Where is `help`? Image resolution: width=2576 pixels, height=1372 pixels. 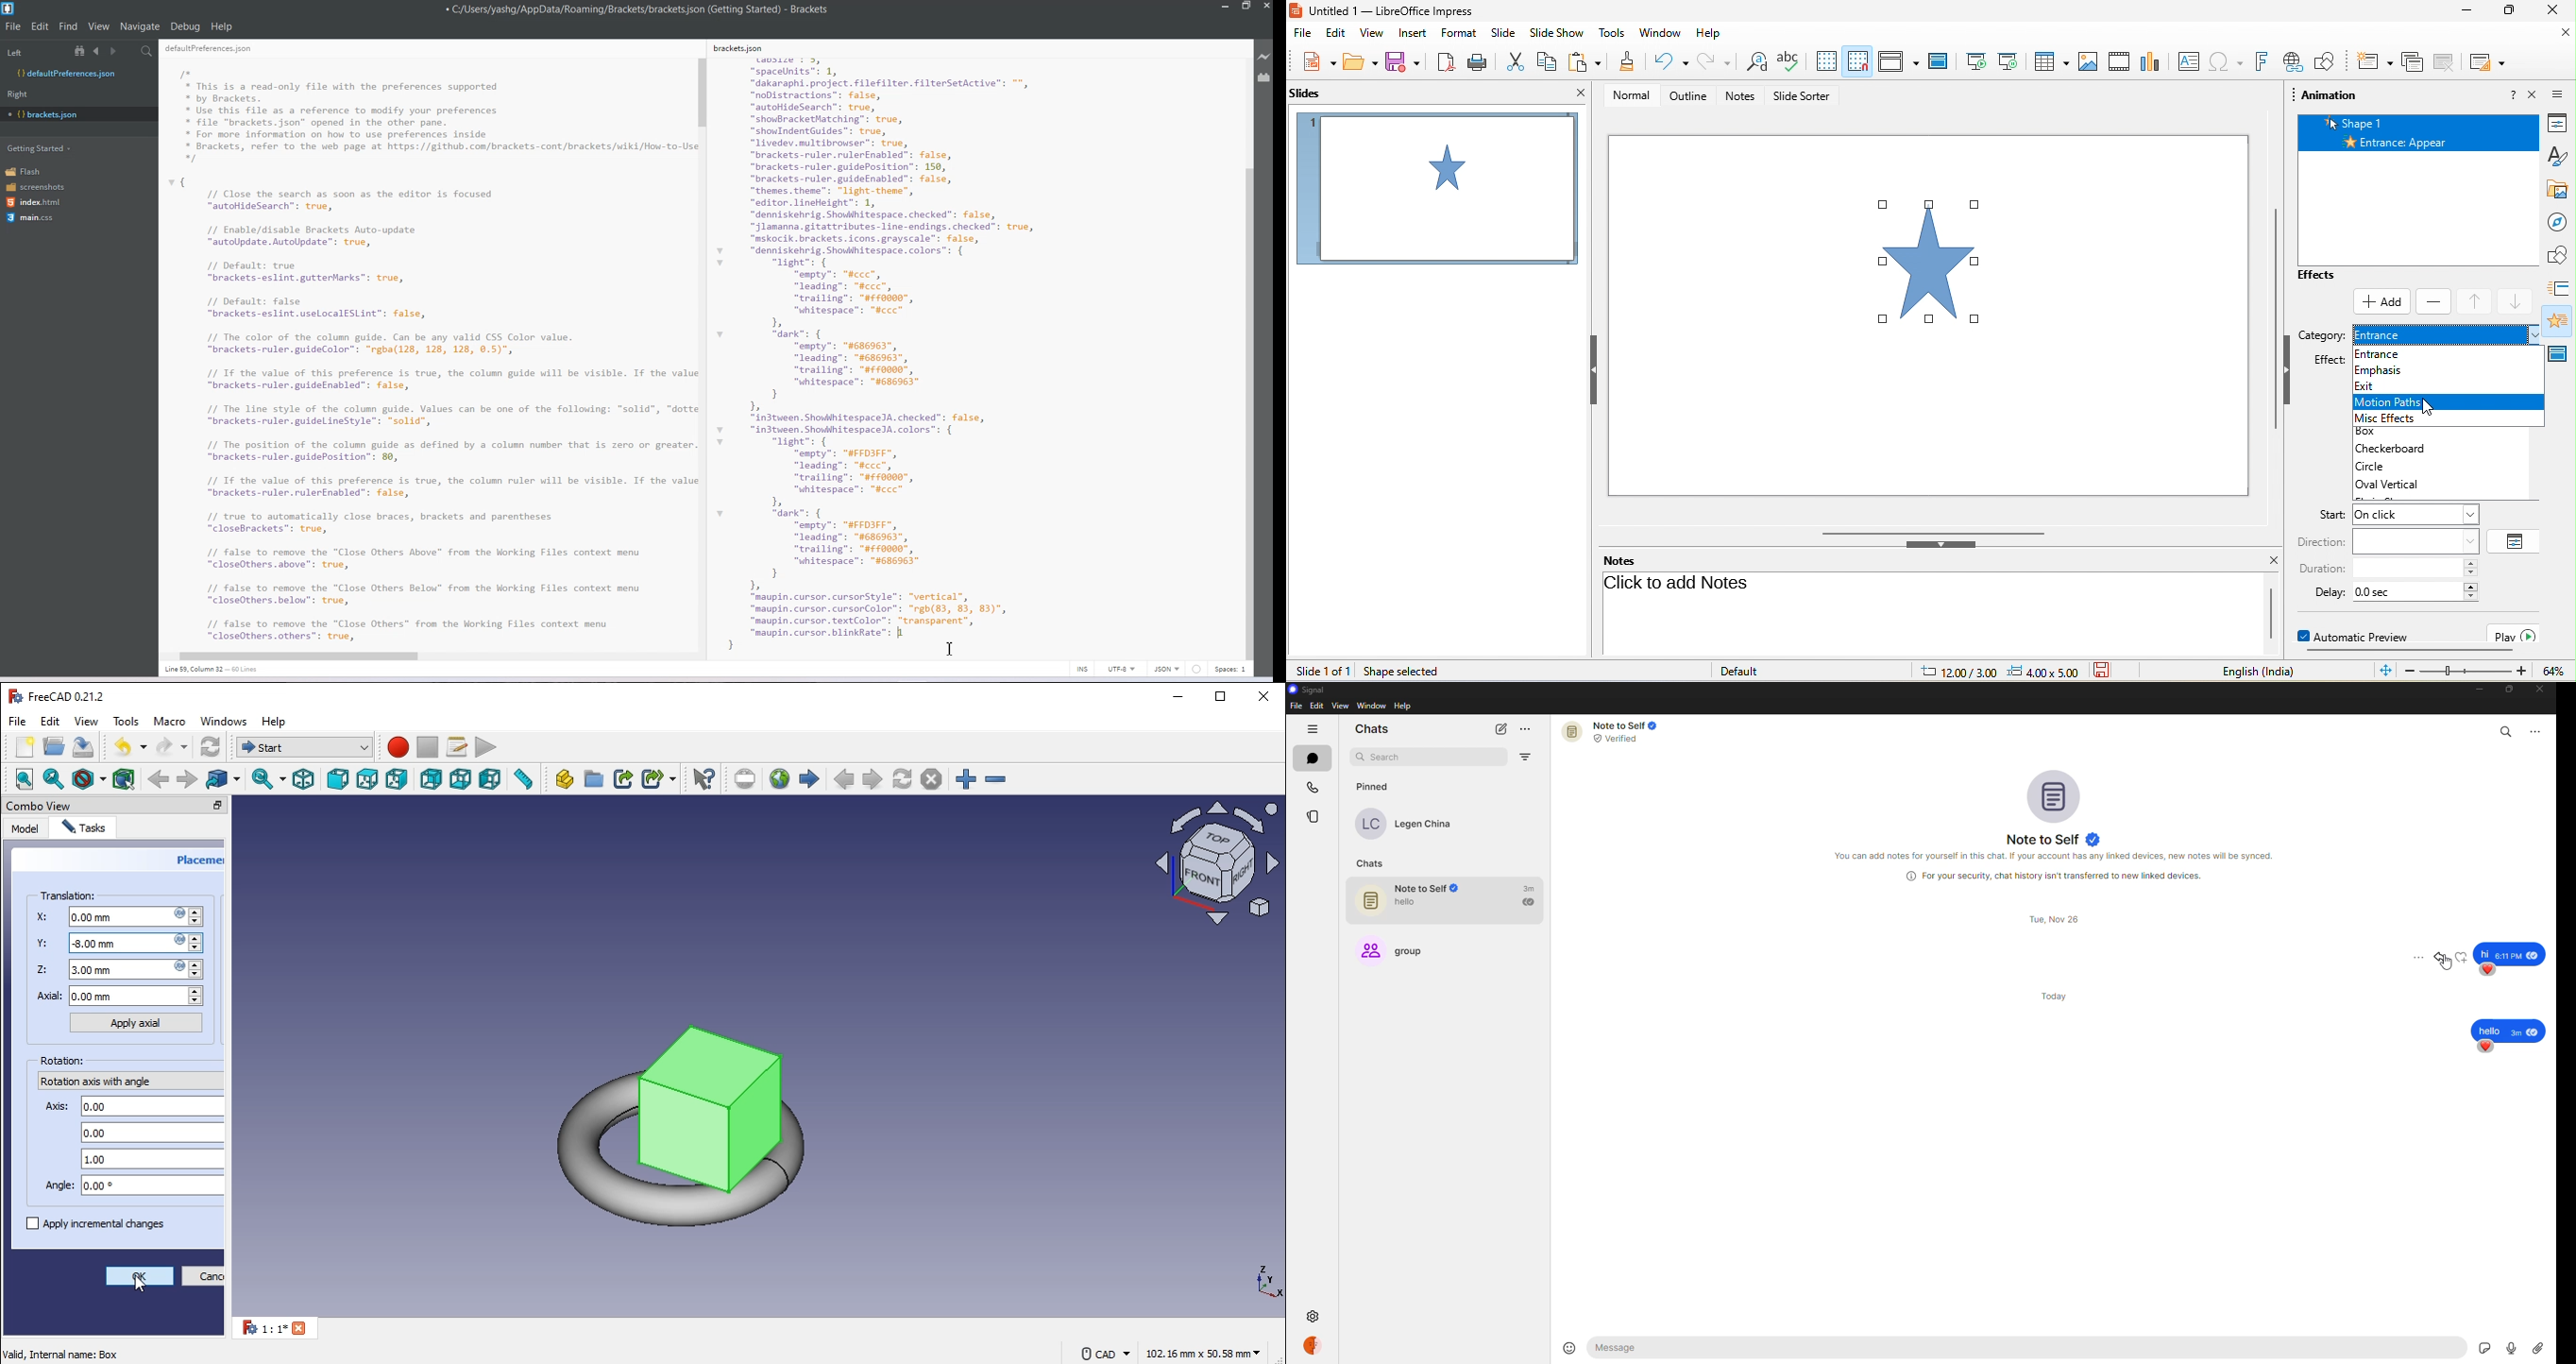 help is located at coordinates (1402, 706).